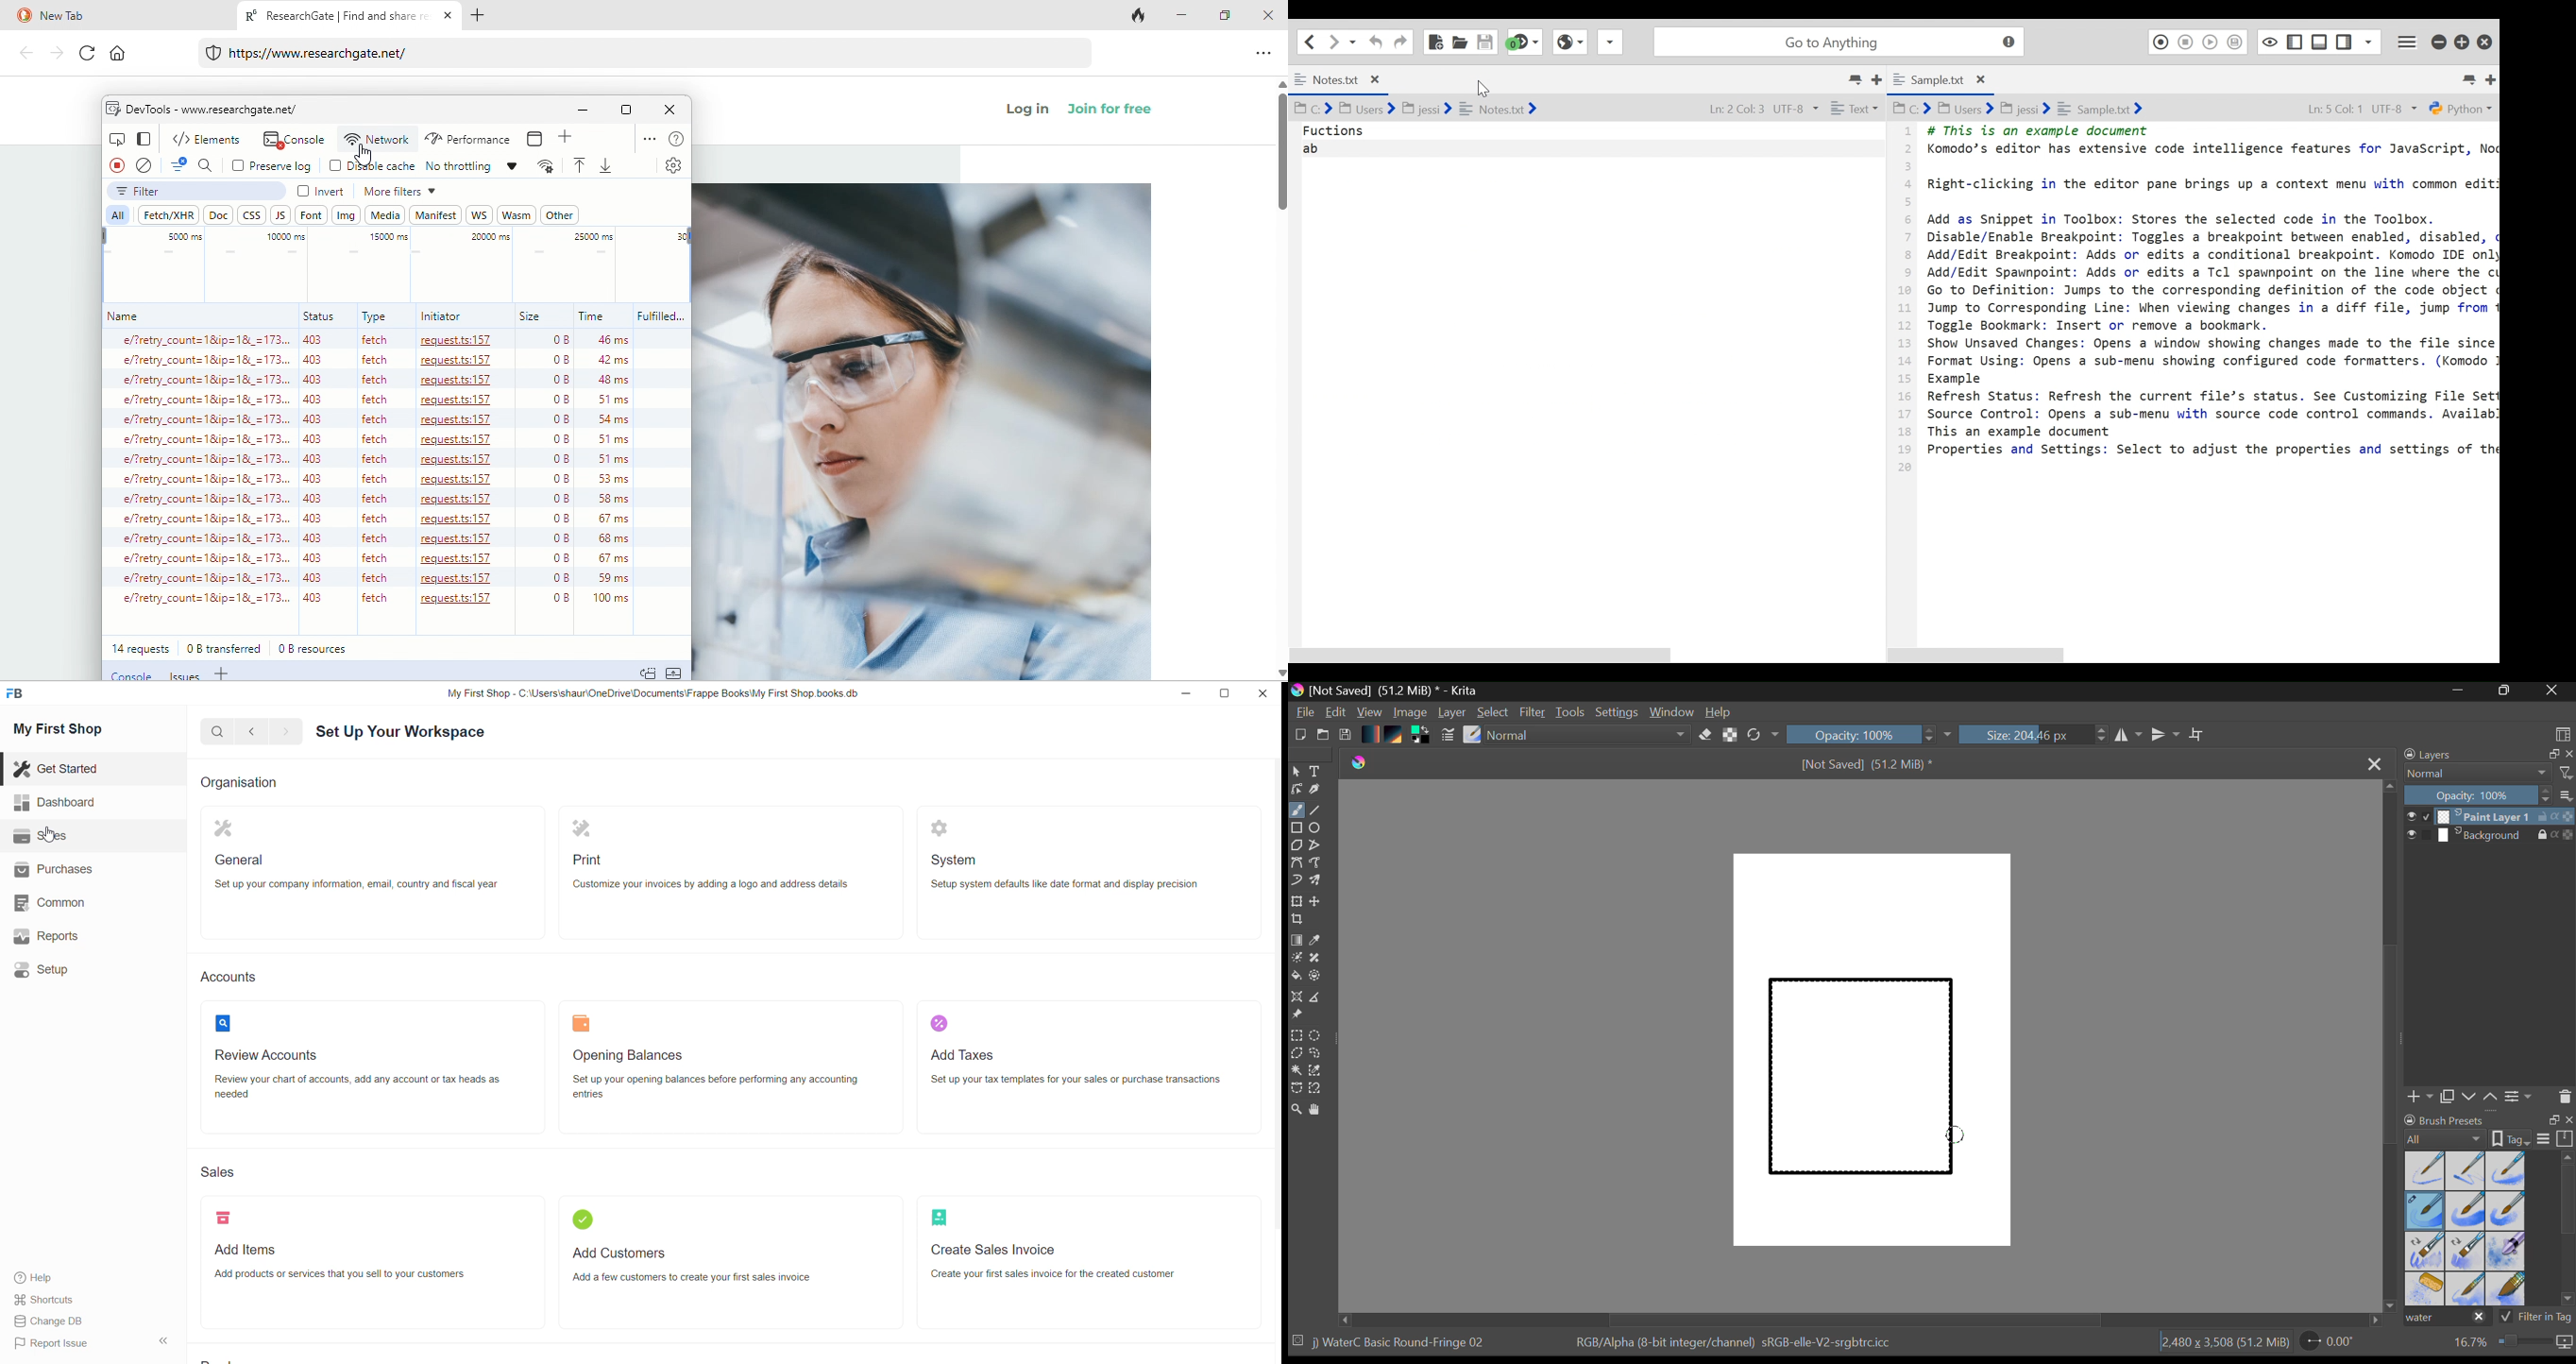 Image resolution: width=2576 pixels, height=1372 pixels. Describe the element at coordinates (1314, 864) in the screenshot. I see `Freehand Path Tool` at that location.